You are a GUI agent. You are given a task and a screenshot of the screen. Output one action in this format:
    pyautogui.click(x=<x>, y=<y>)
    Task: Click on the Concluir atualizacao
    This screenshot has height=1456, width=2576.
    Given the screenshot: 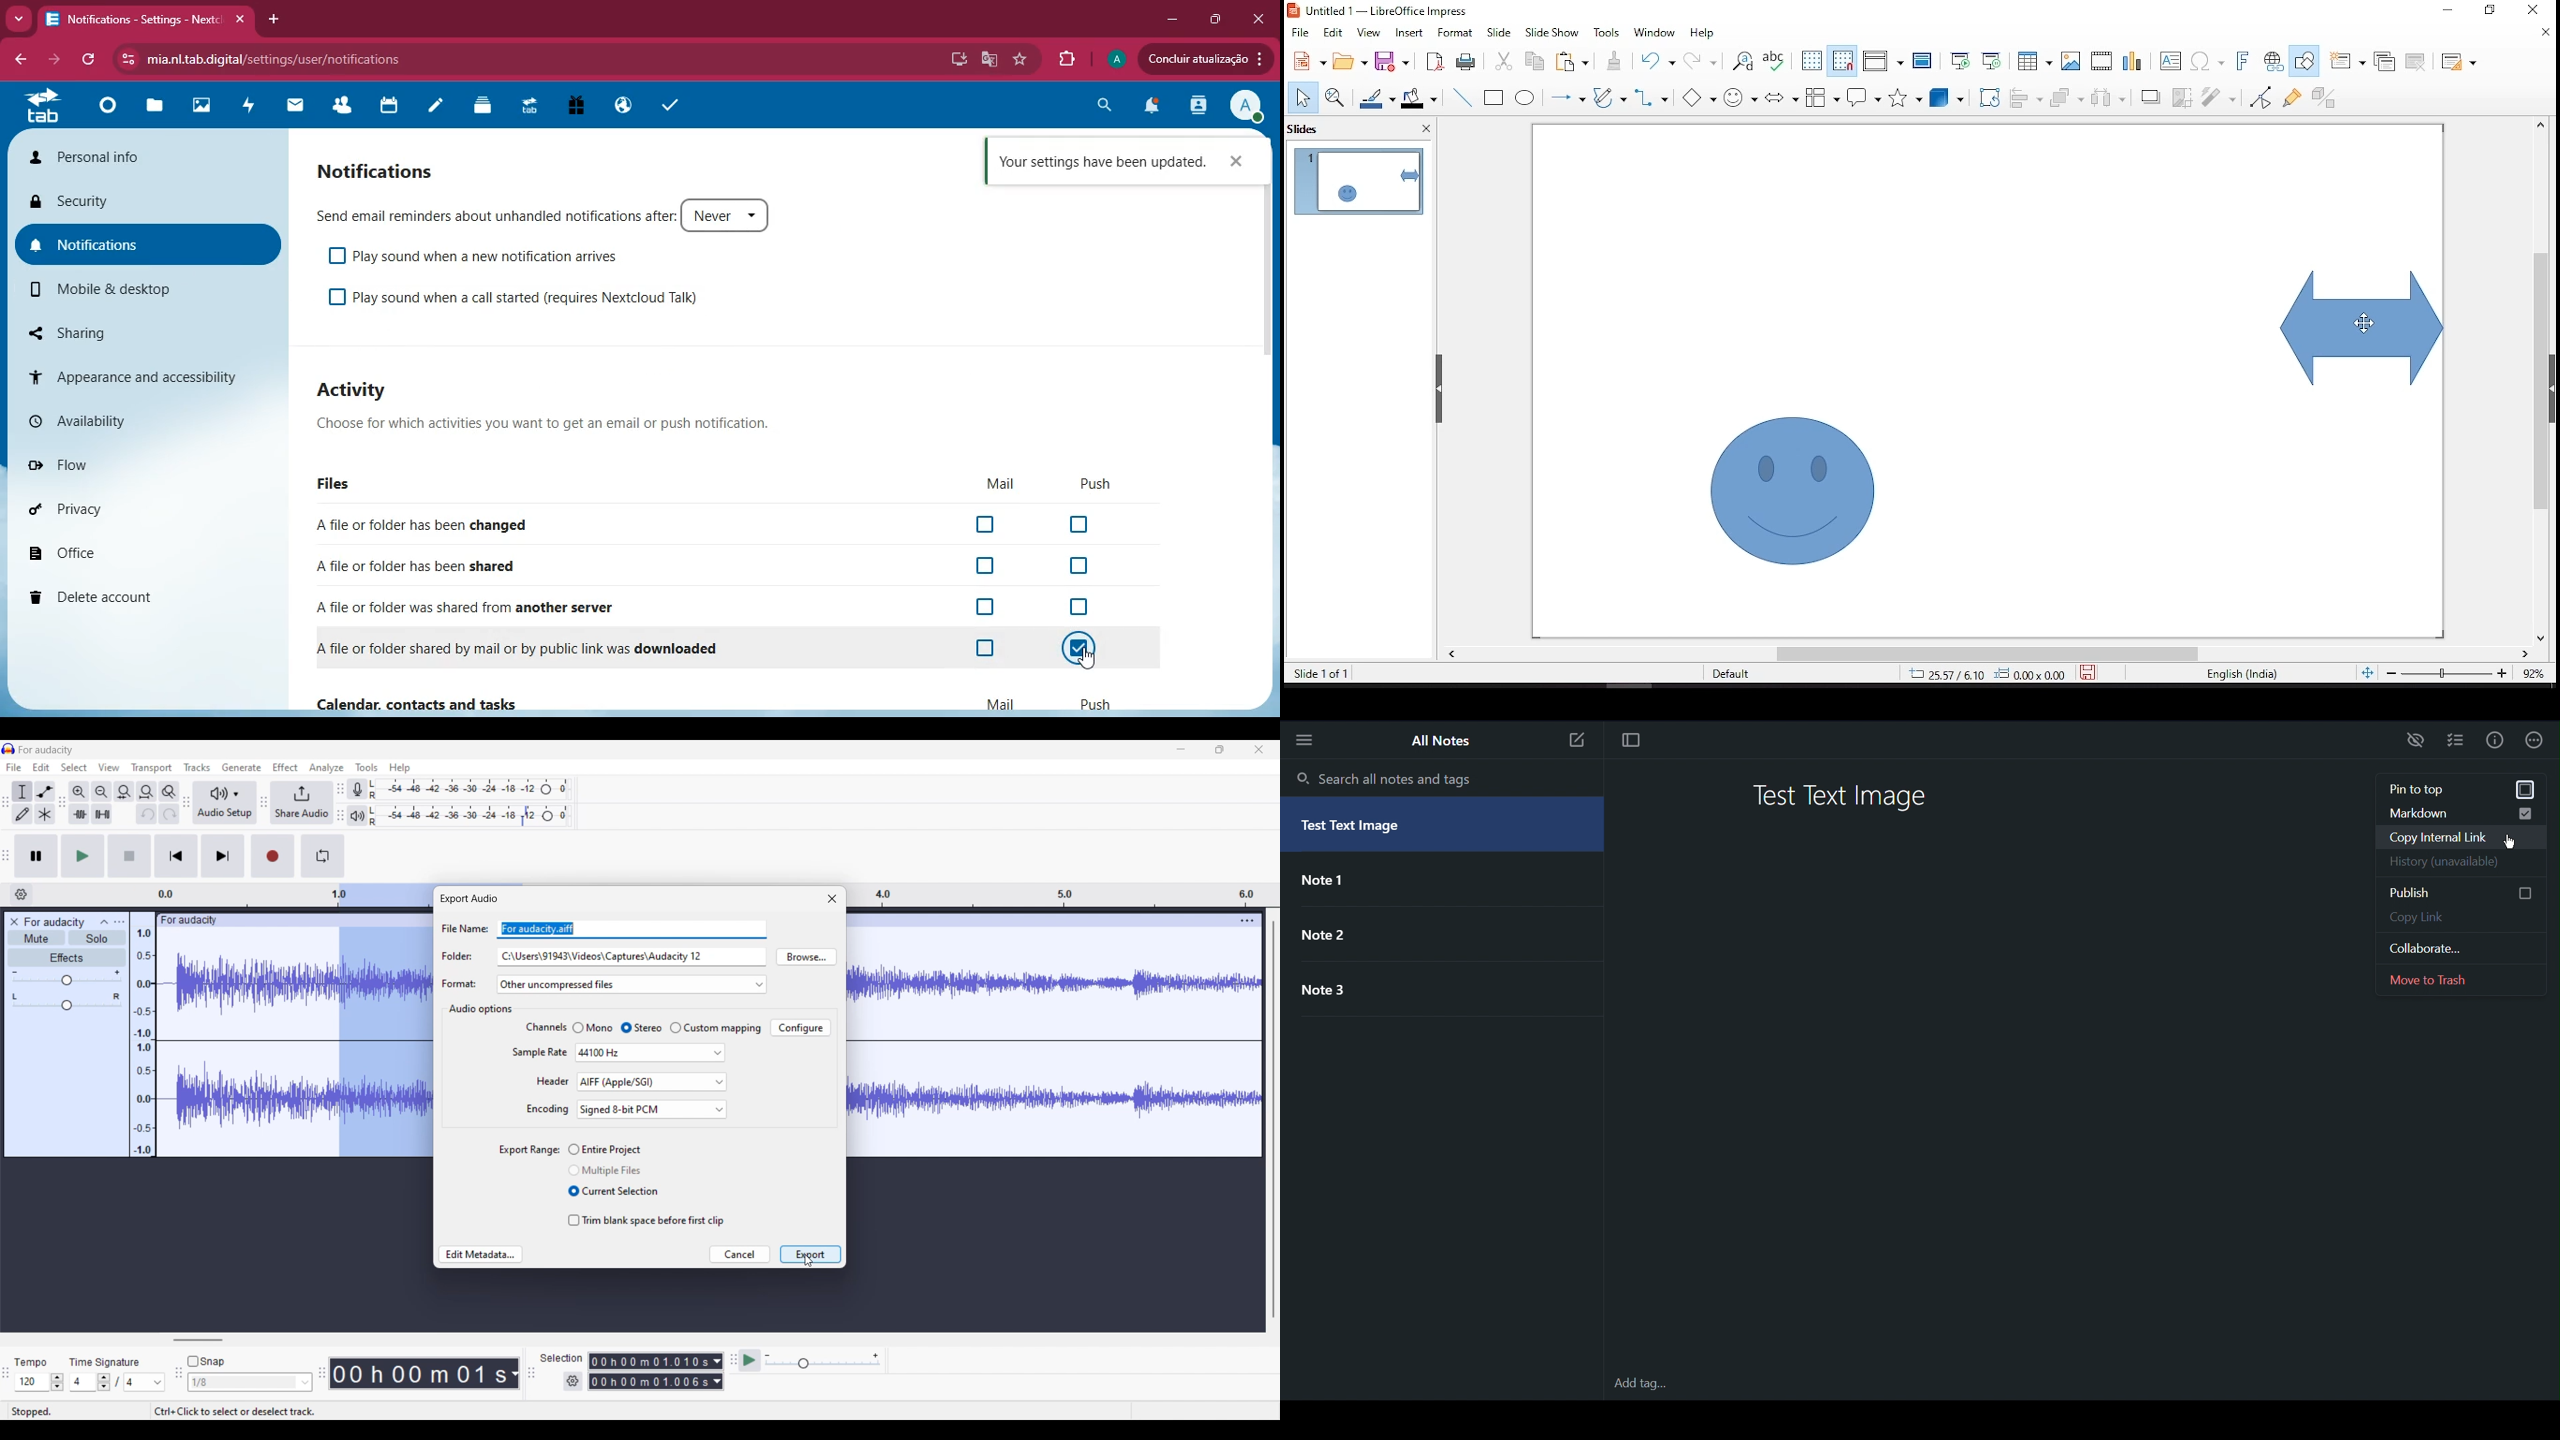 What is the action you would take?
    pyautogui.click(x=1205, y=60)
    